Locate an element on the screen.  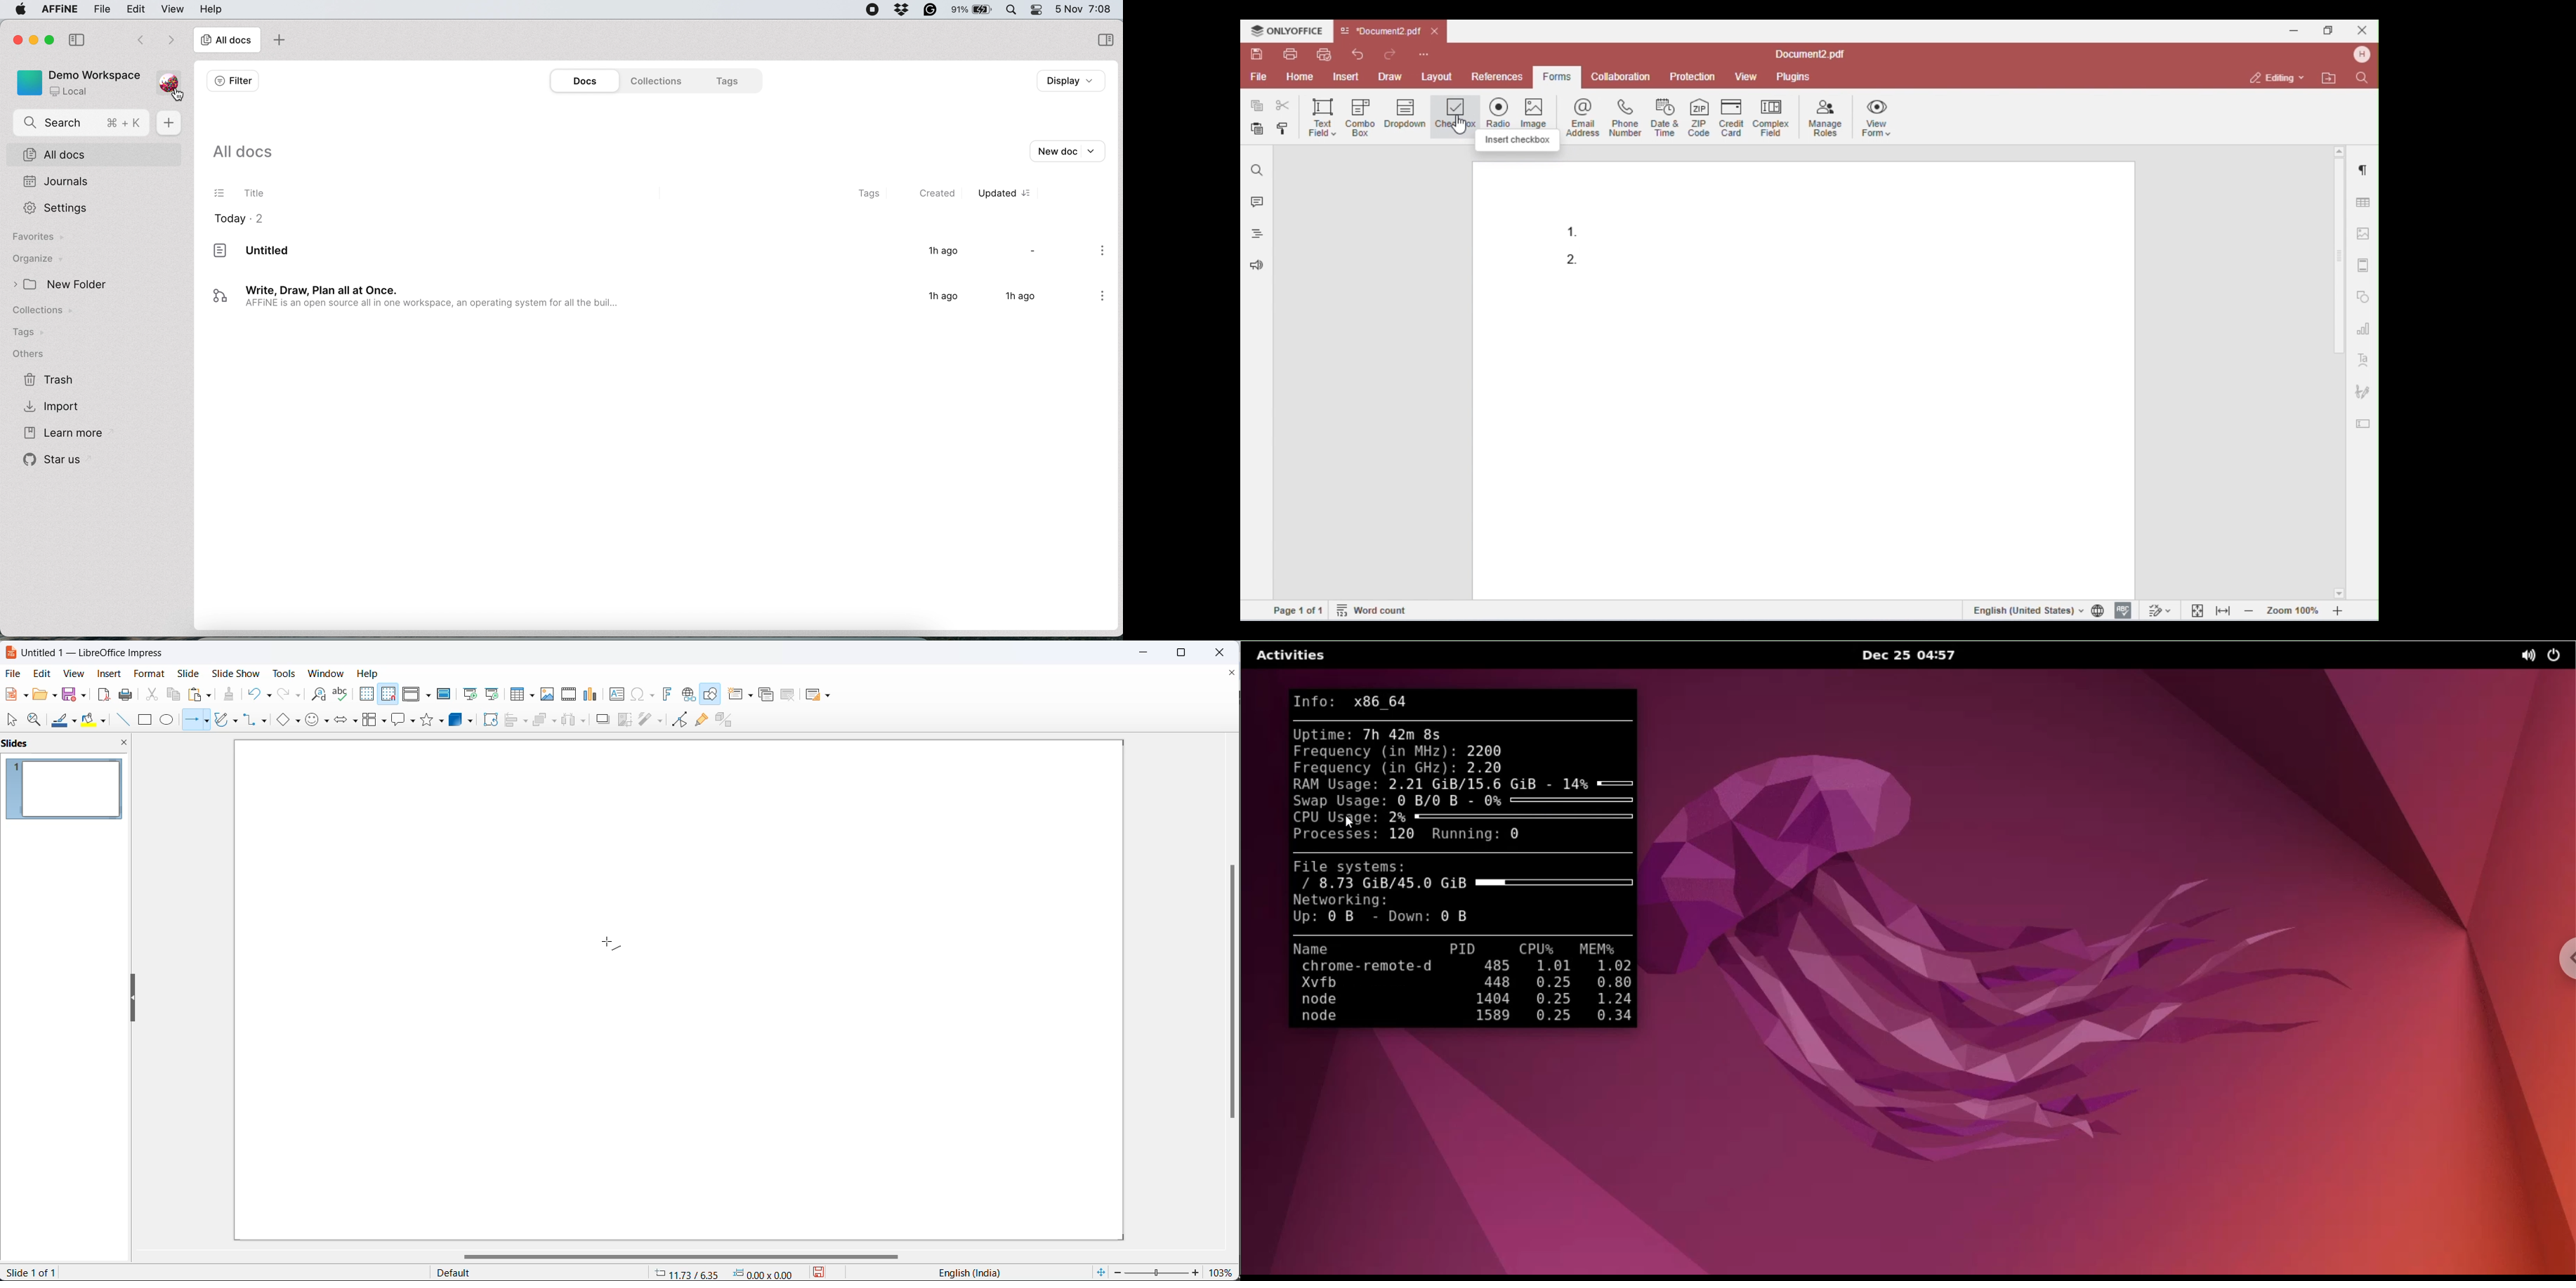
show gluepoint function is located at coordinates (700, 719).